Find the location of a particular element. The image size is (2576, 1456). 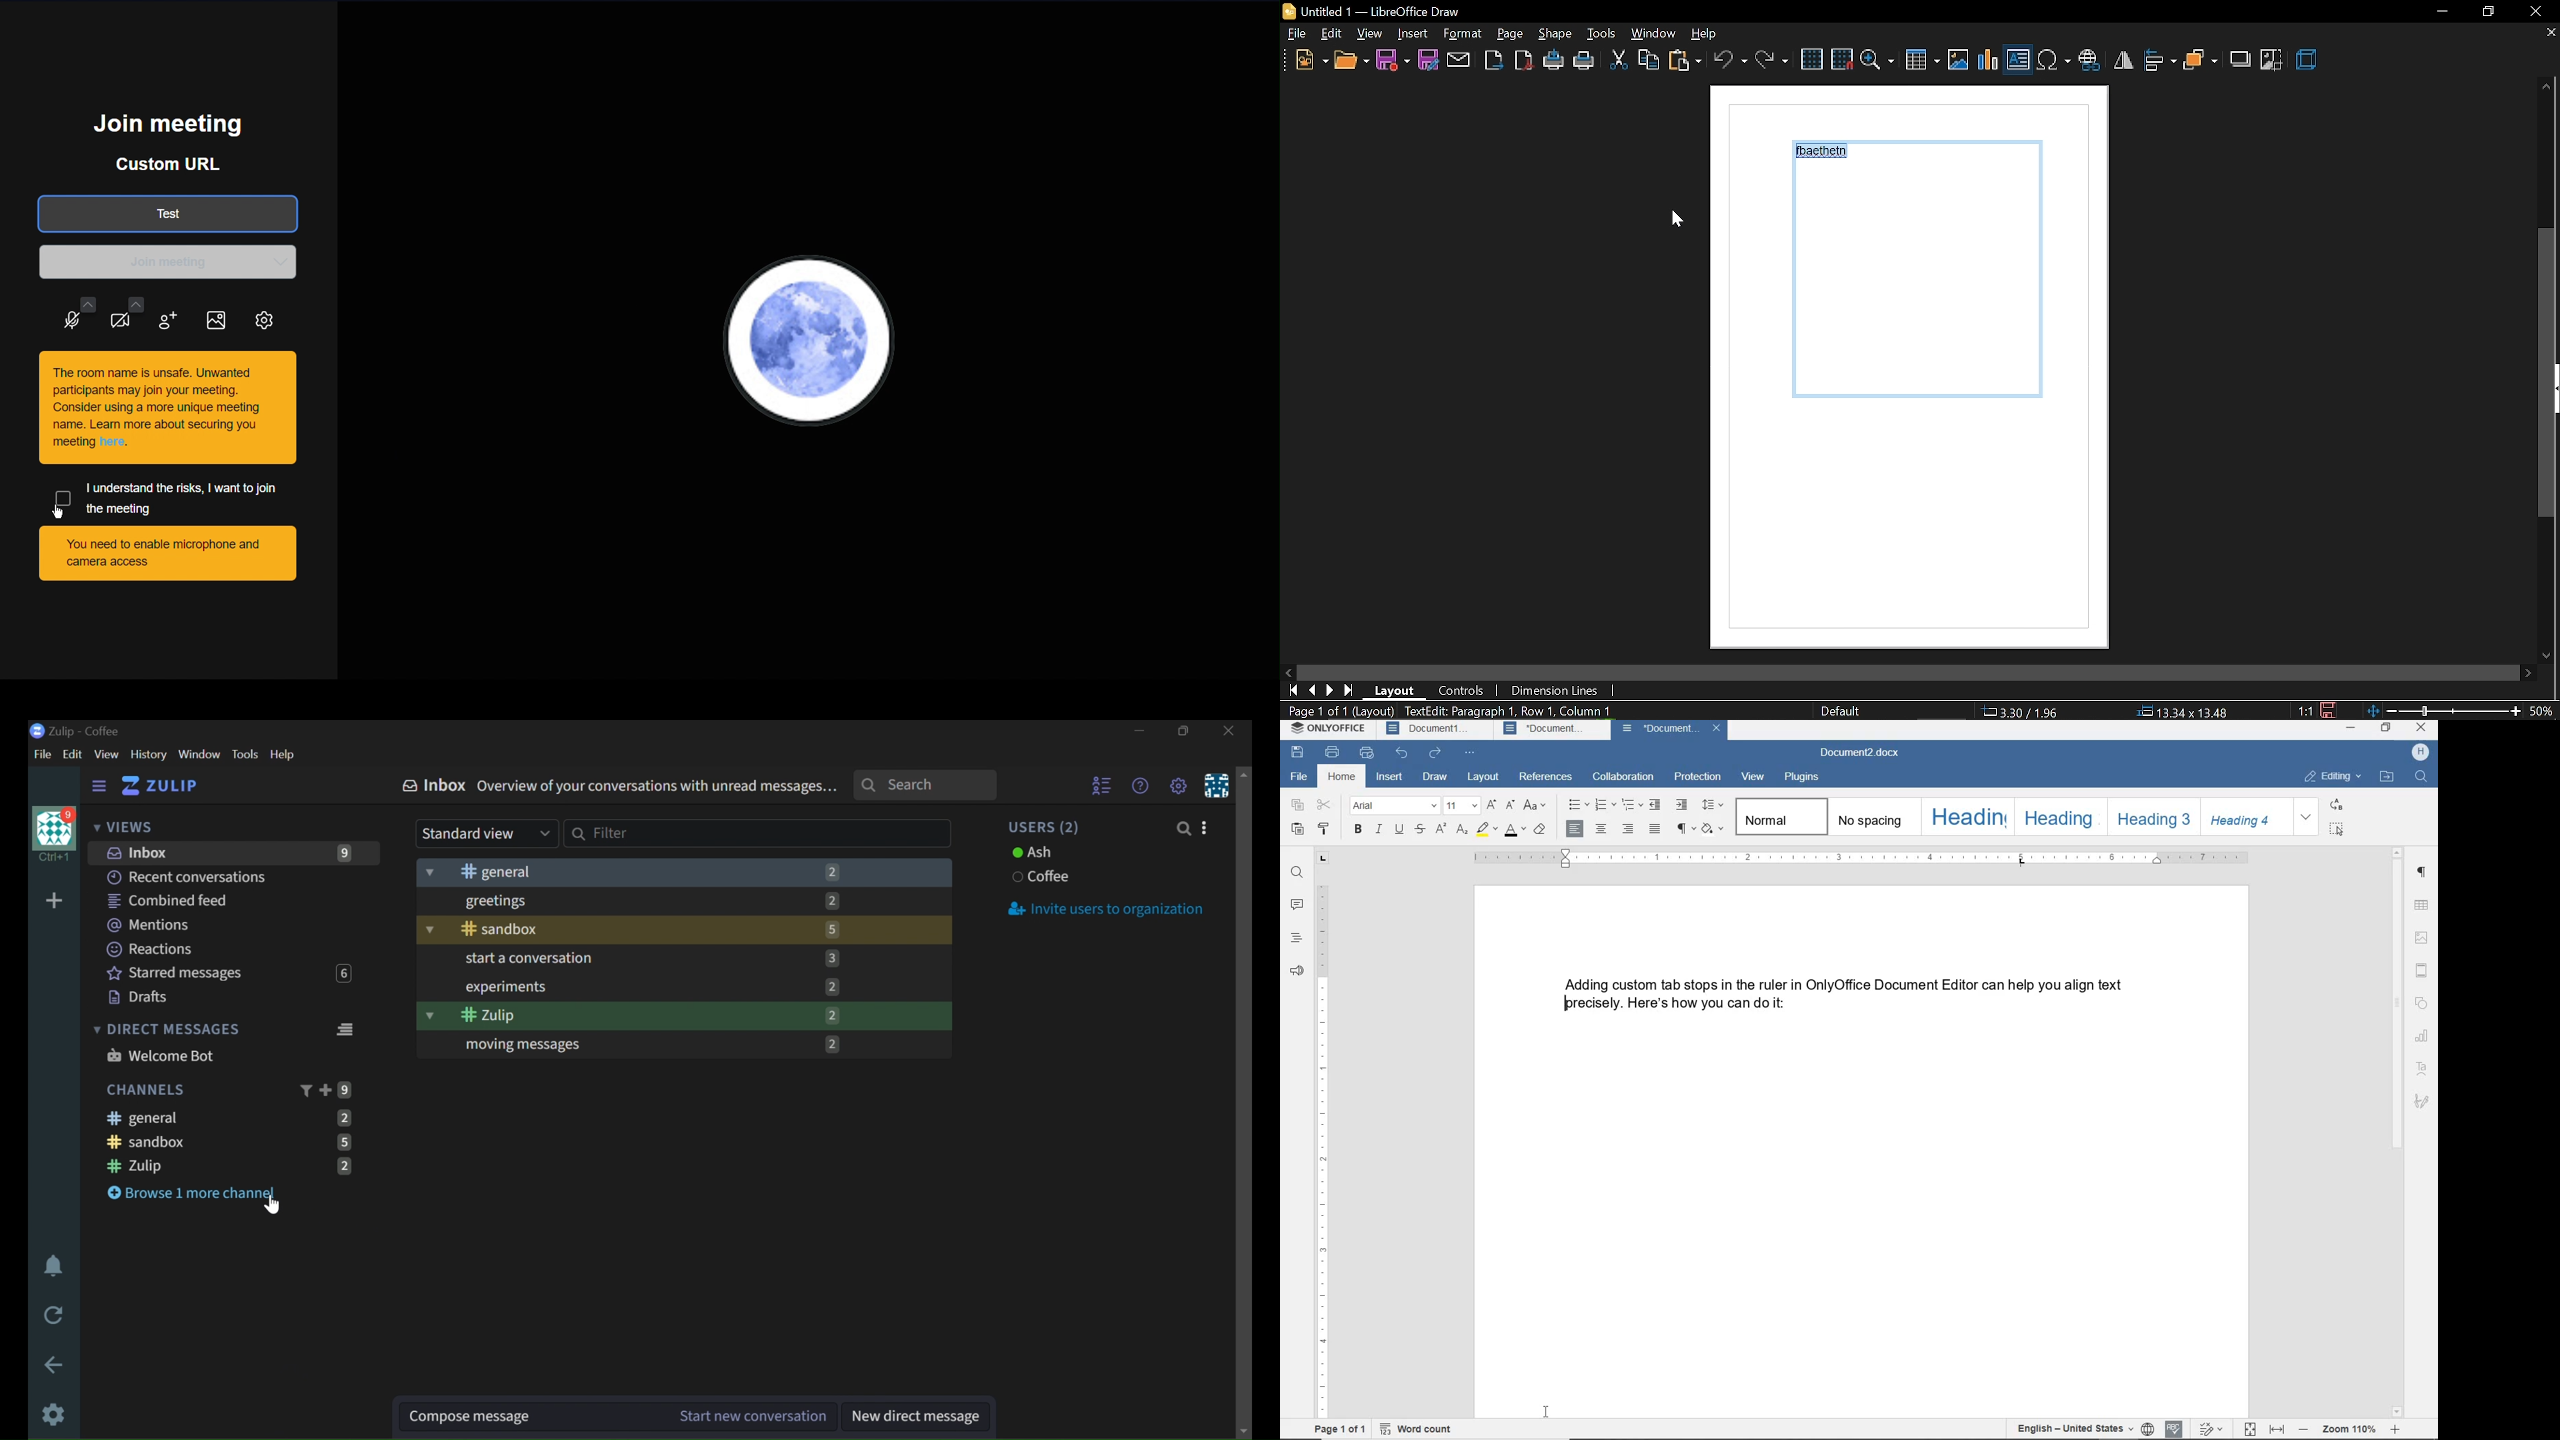

ZULIP is located at coordinates (228, 1167).